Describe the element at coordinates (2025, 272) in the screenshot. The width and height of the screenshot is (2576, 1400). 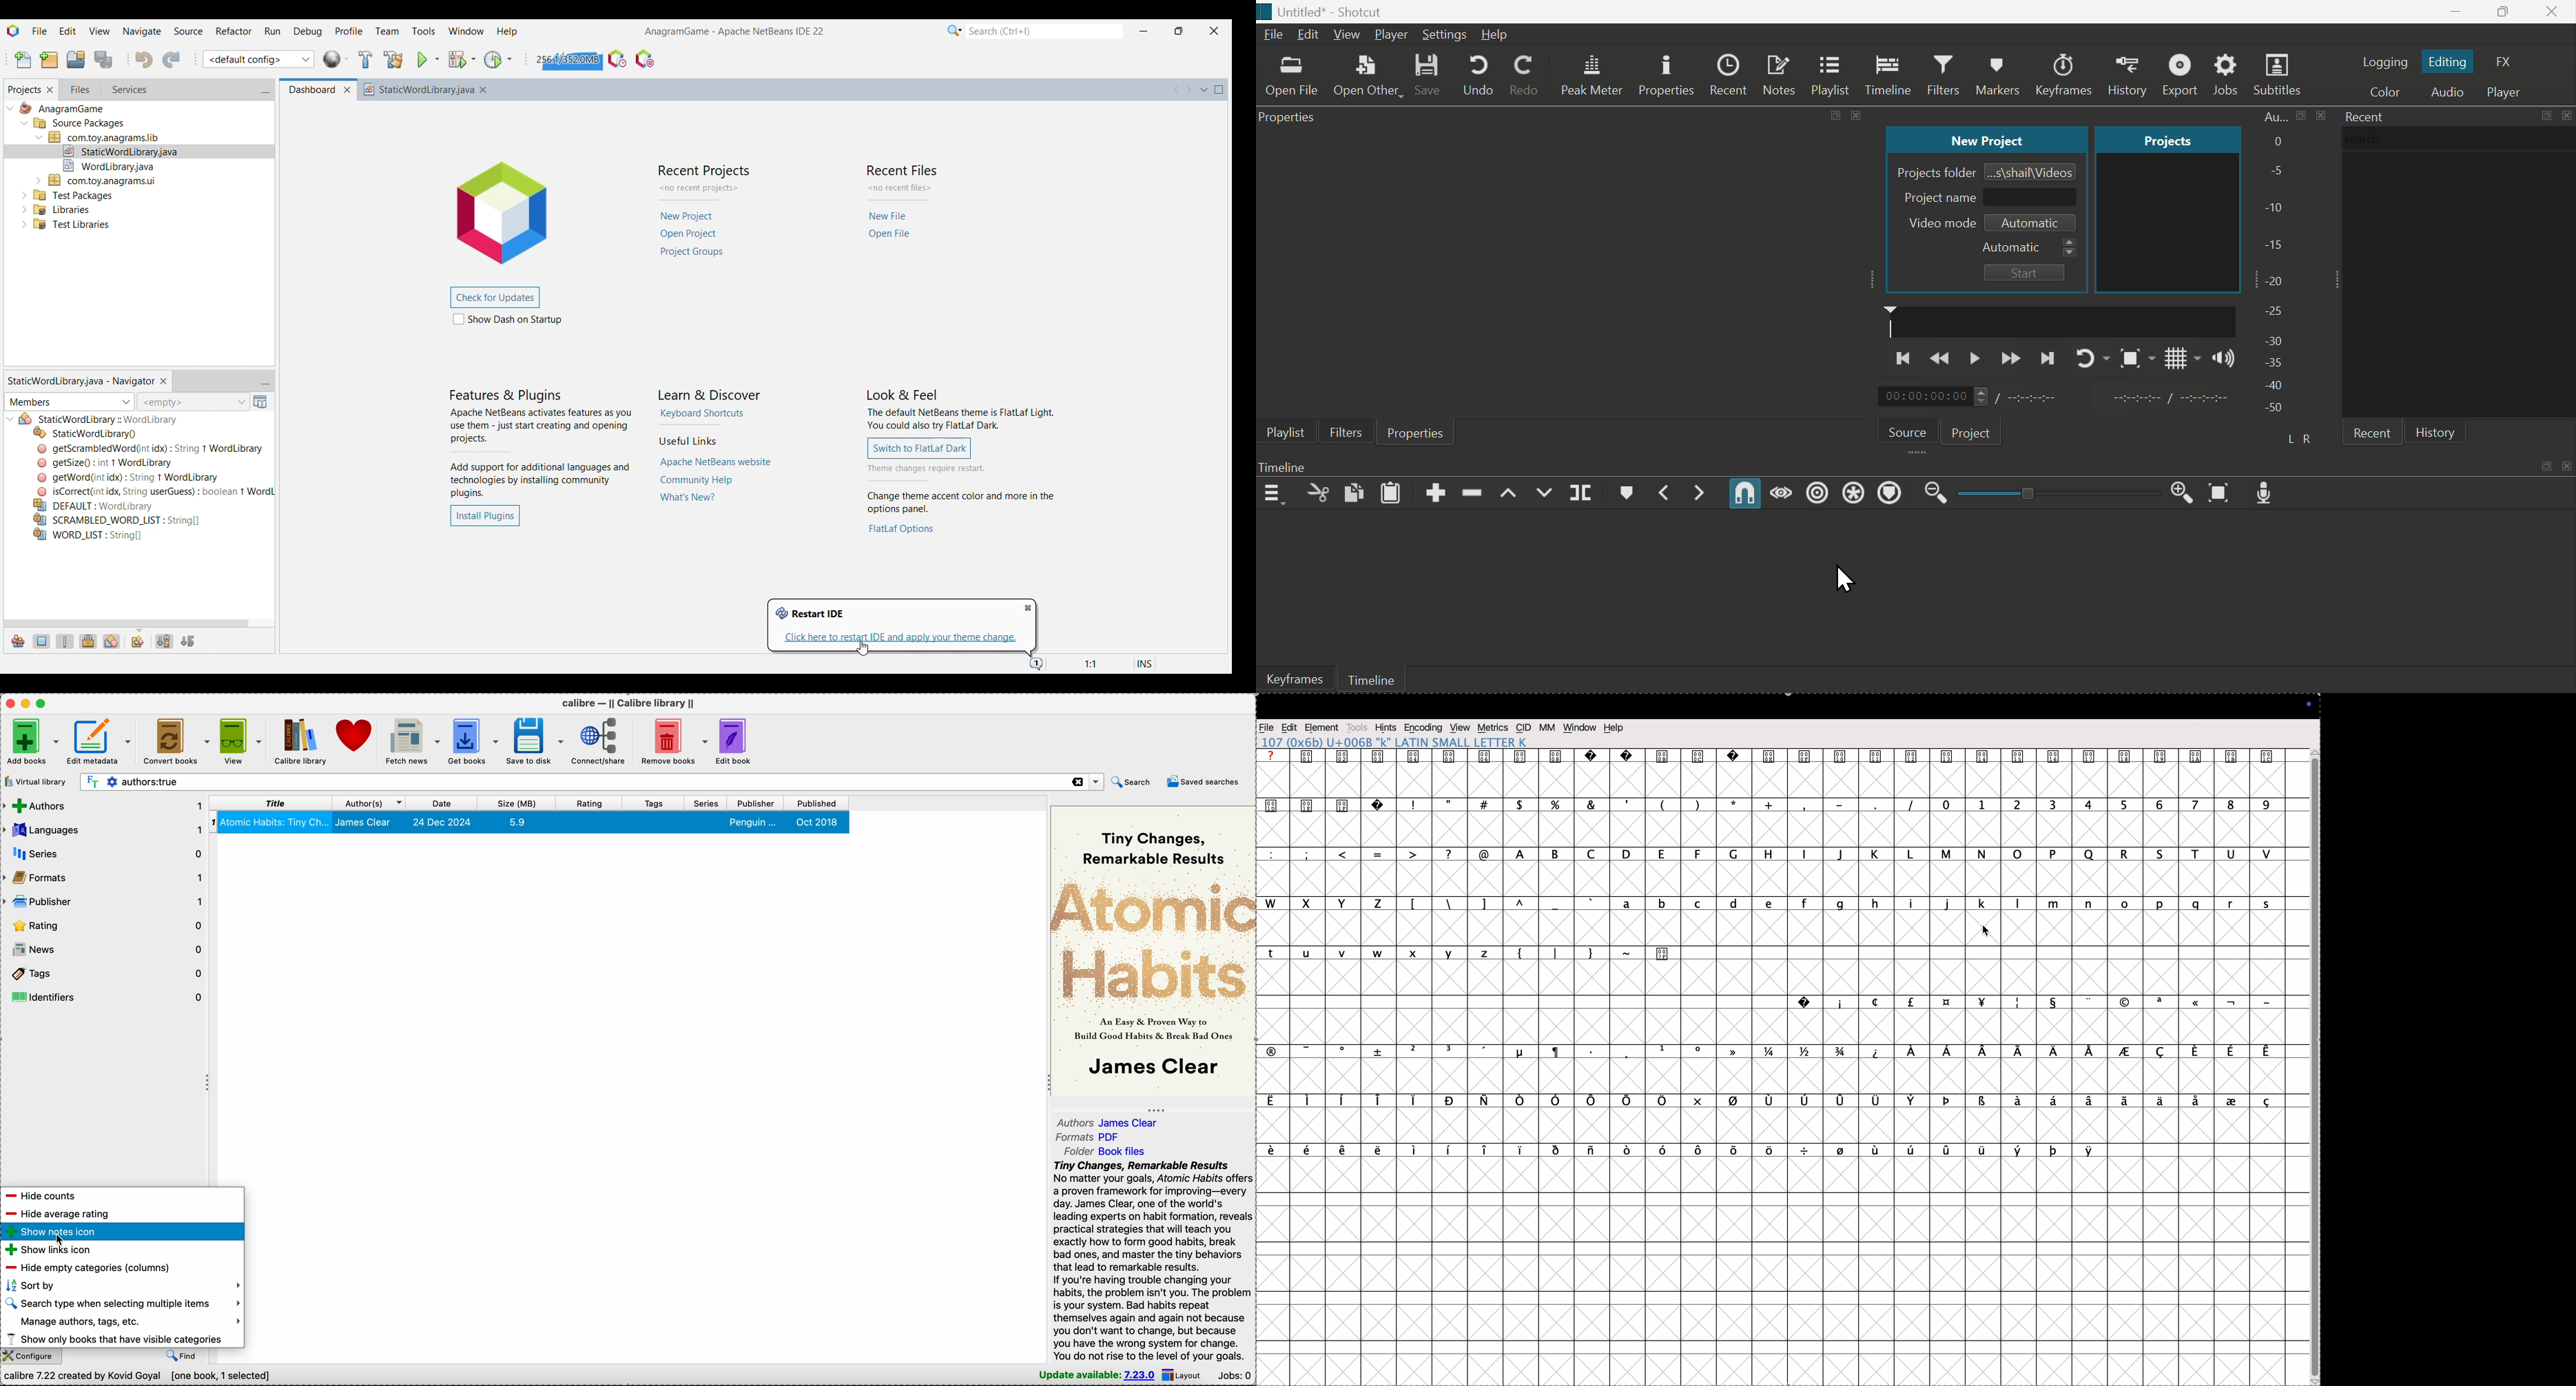
I see `Start` at that location.